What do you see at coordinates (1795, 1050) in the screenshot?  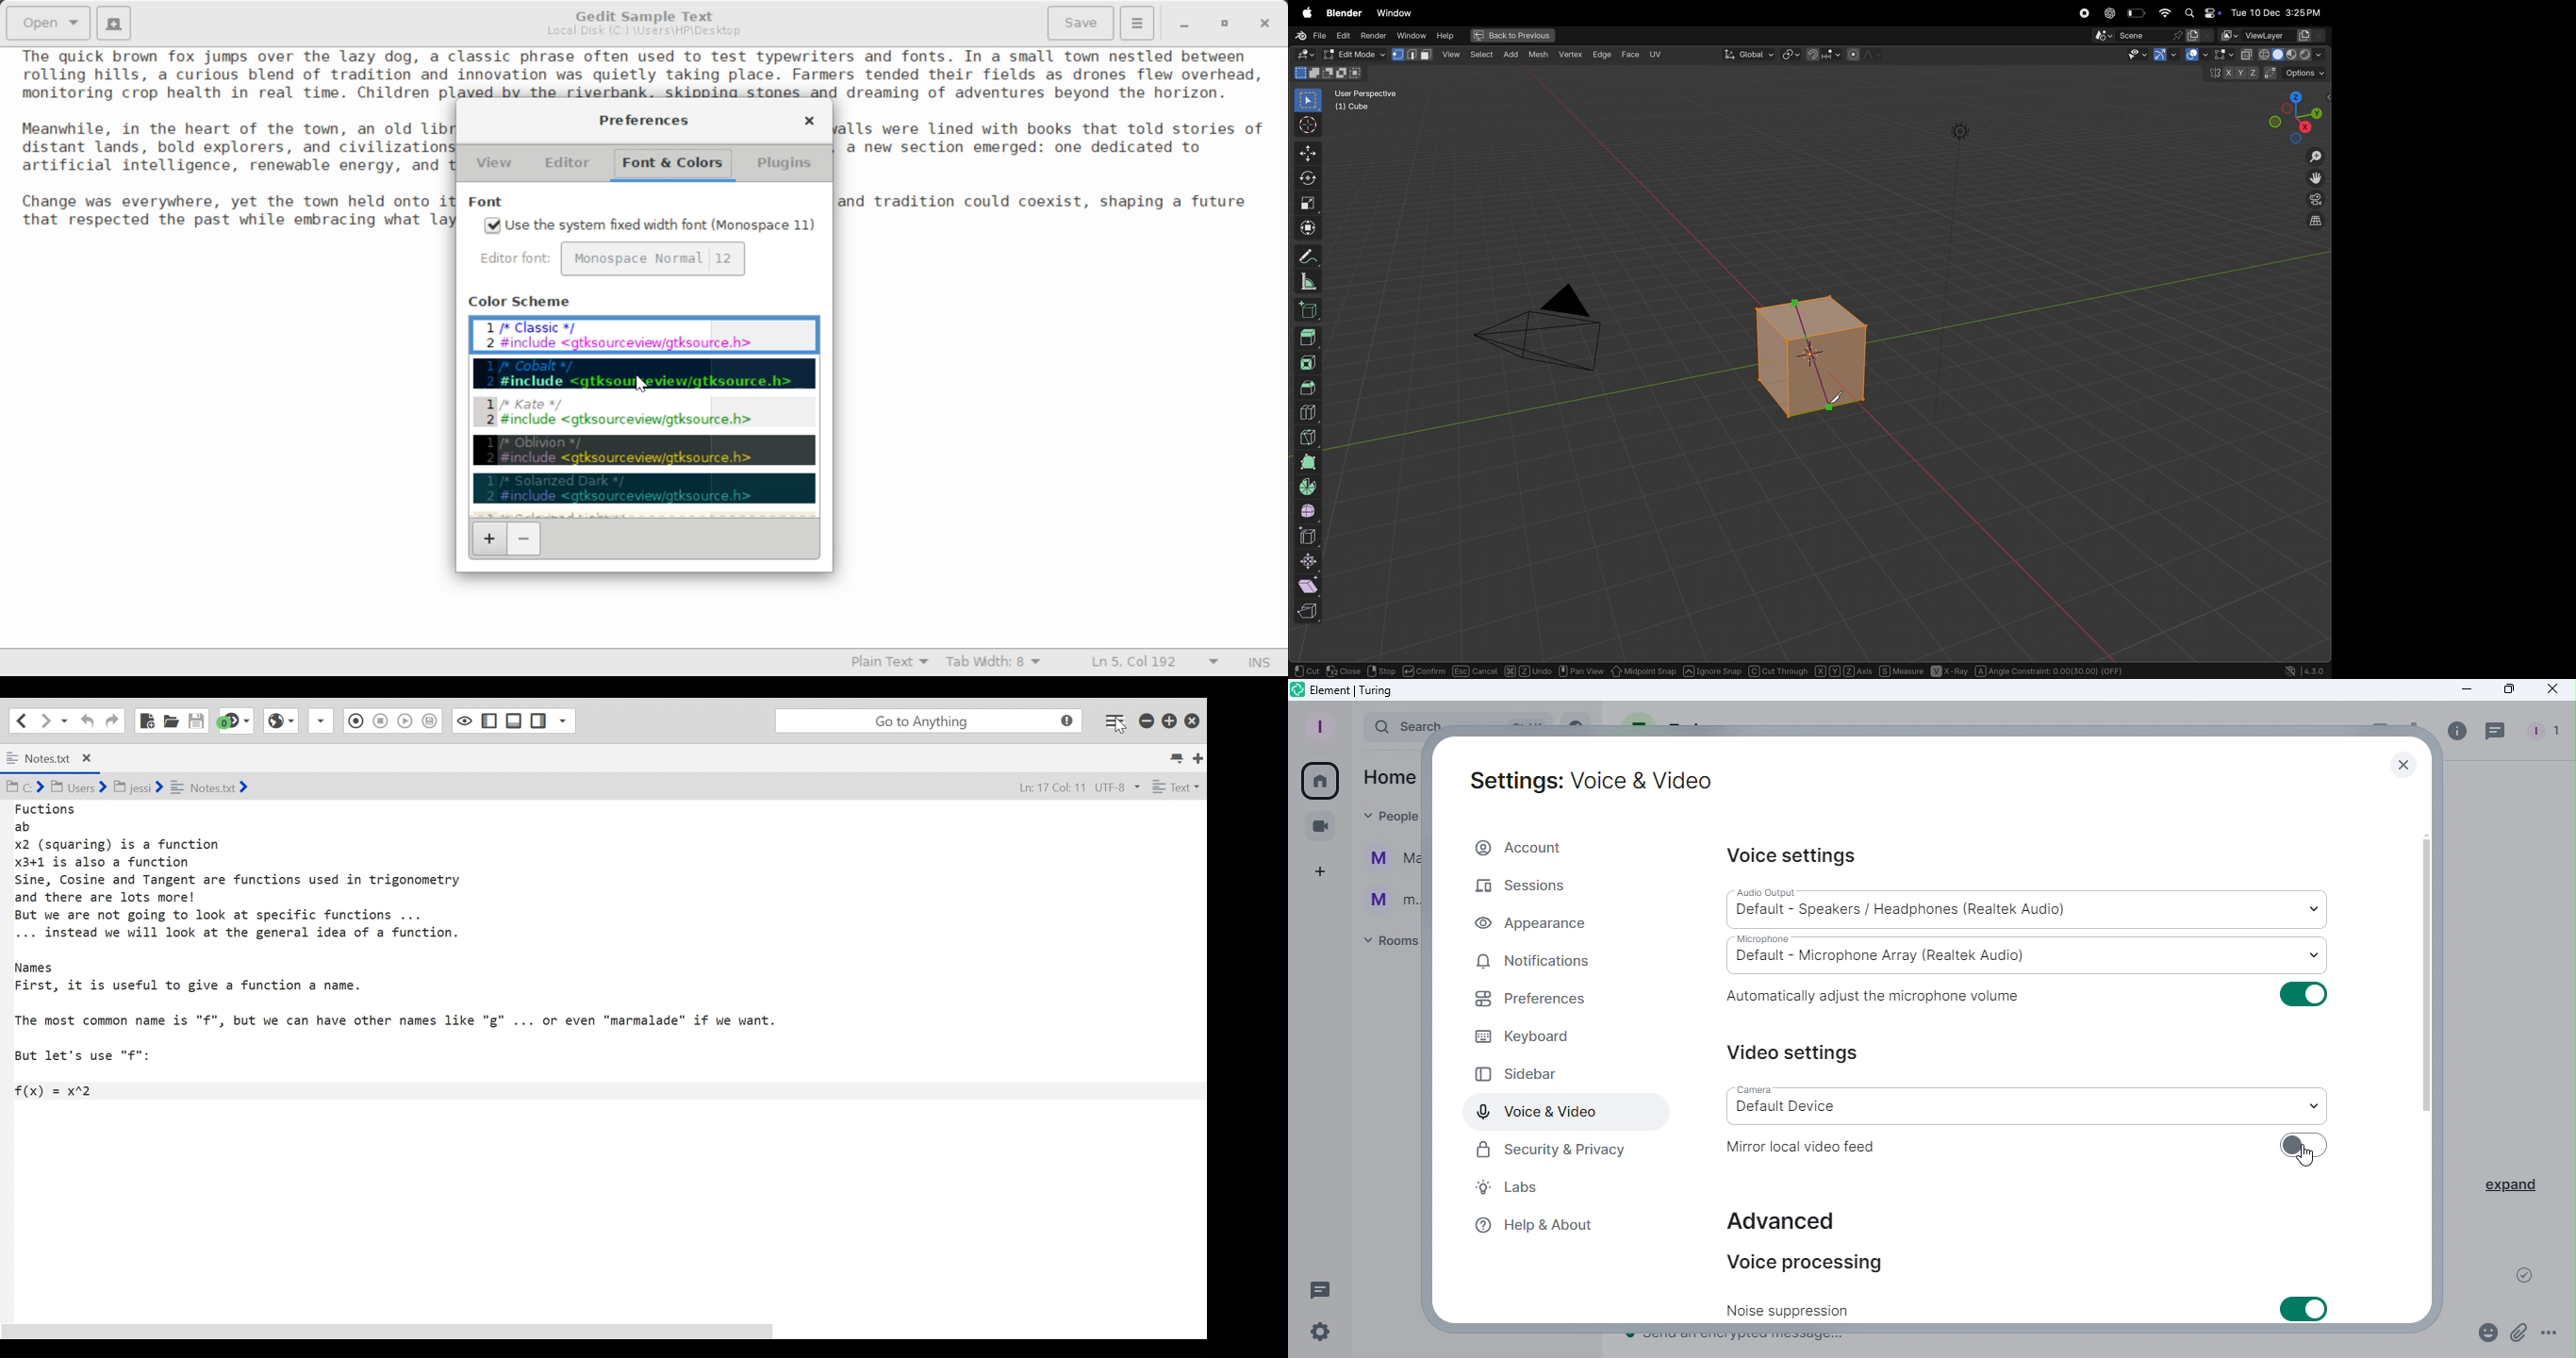 I see `Video settings` at bounding box center [1795, 1050].